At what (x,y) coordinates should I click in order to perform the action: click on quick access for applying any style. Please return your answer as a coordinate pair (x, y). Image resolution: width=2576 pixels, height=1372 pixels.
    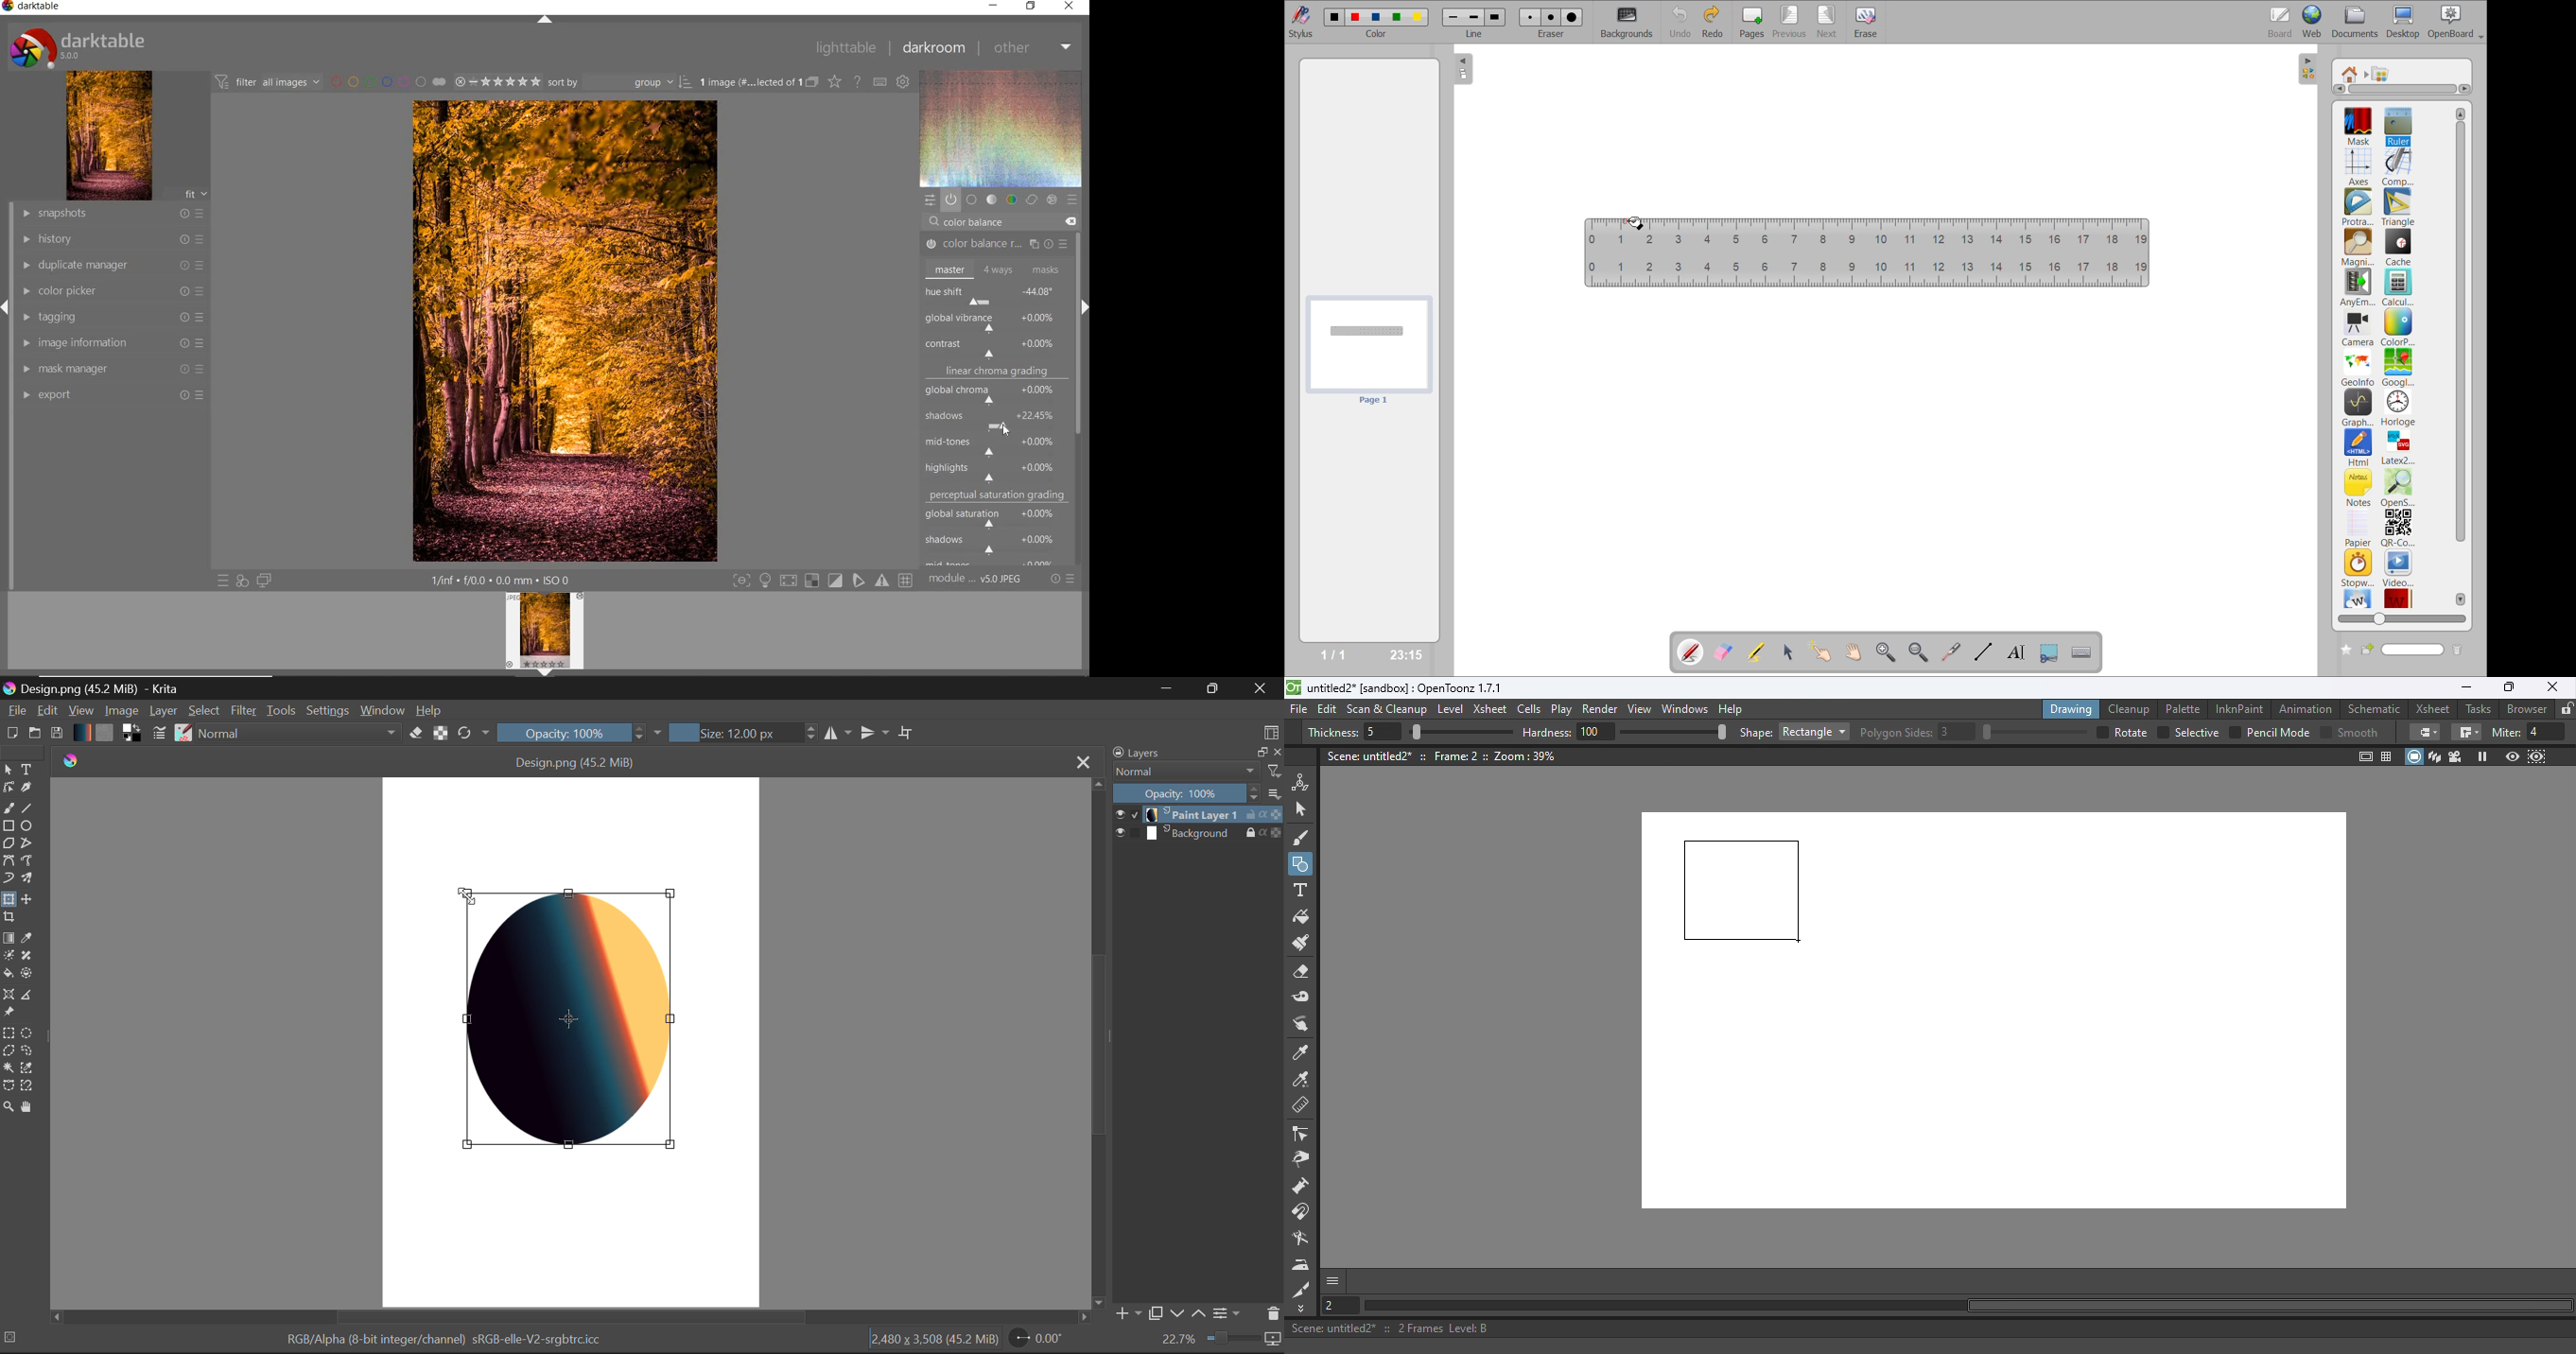
    Looking at the image, I should click on (243, 581).